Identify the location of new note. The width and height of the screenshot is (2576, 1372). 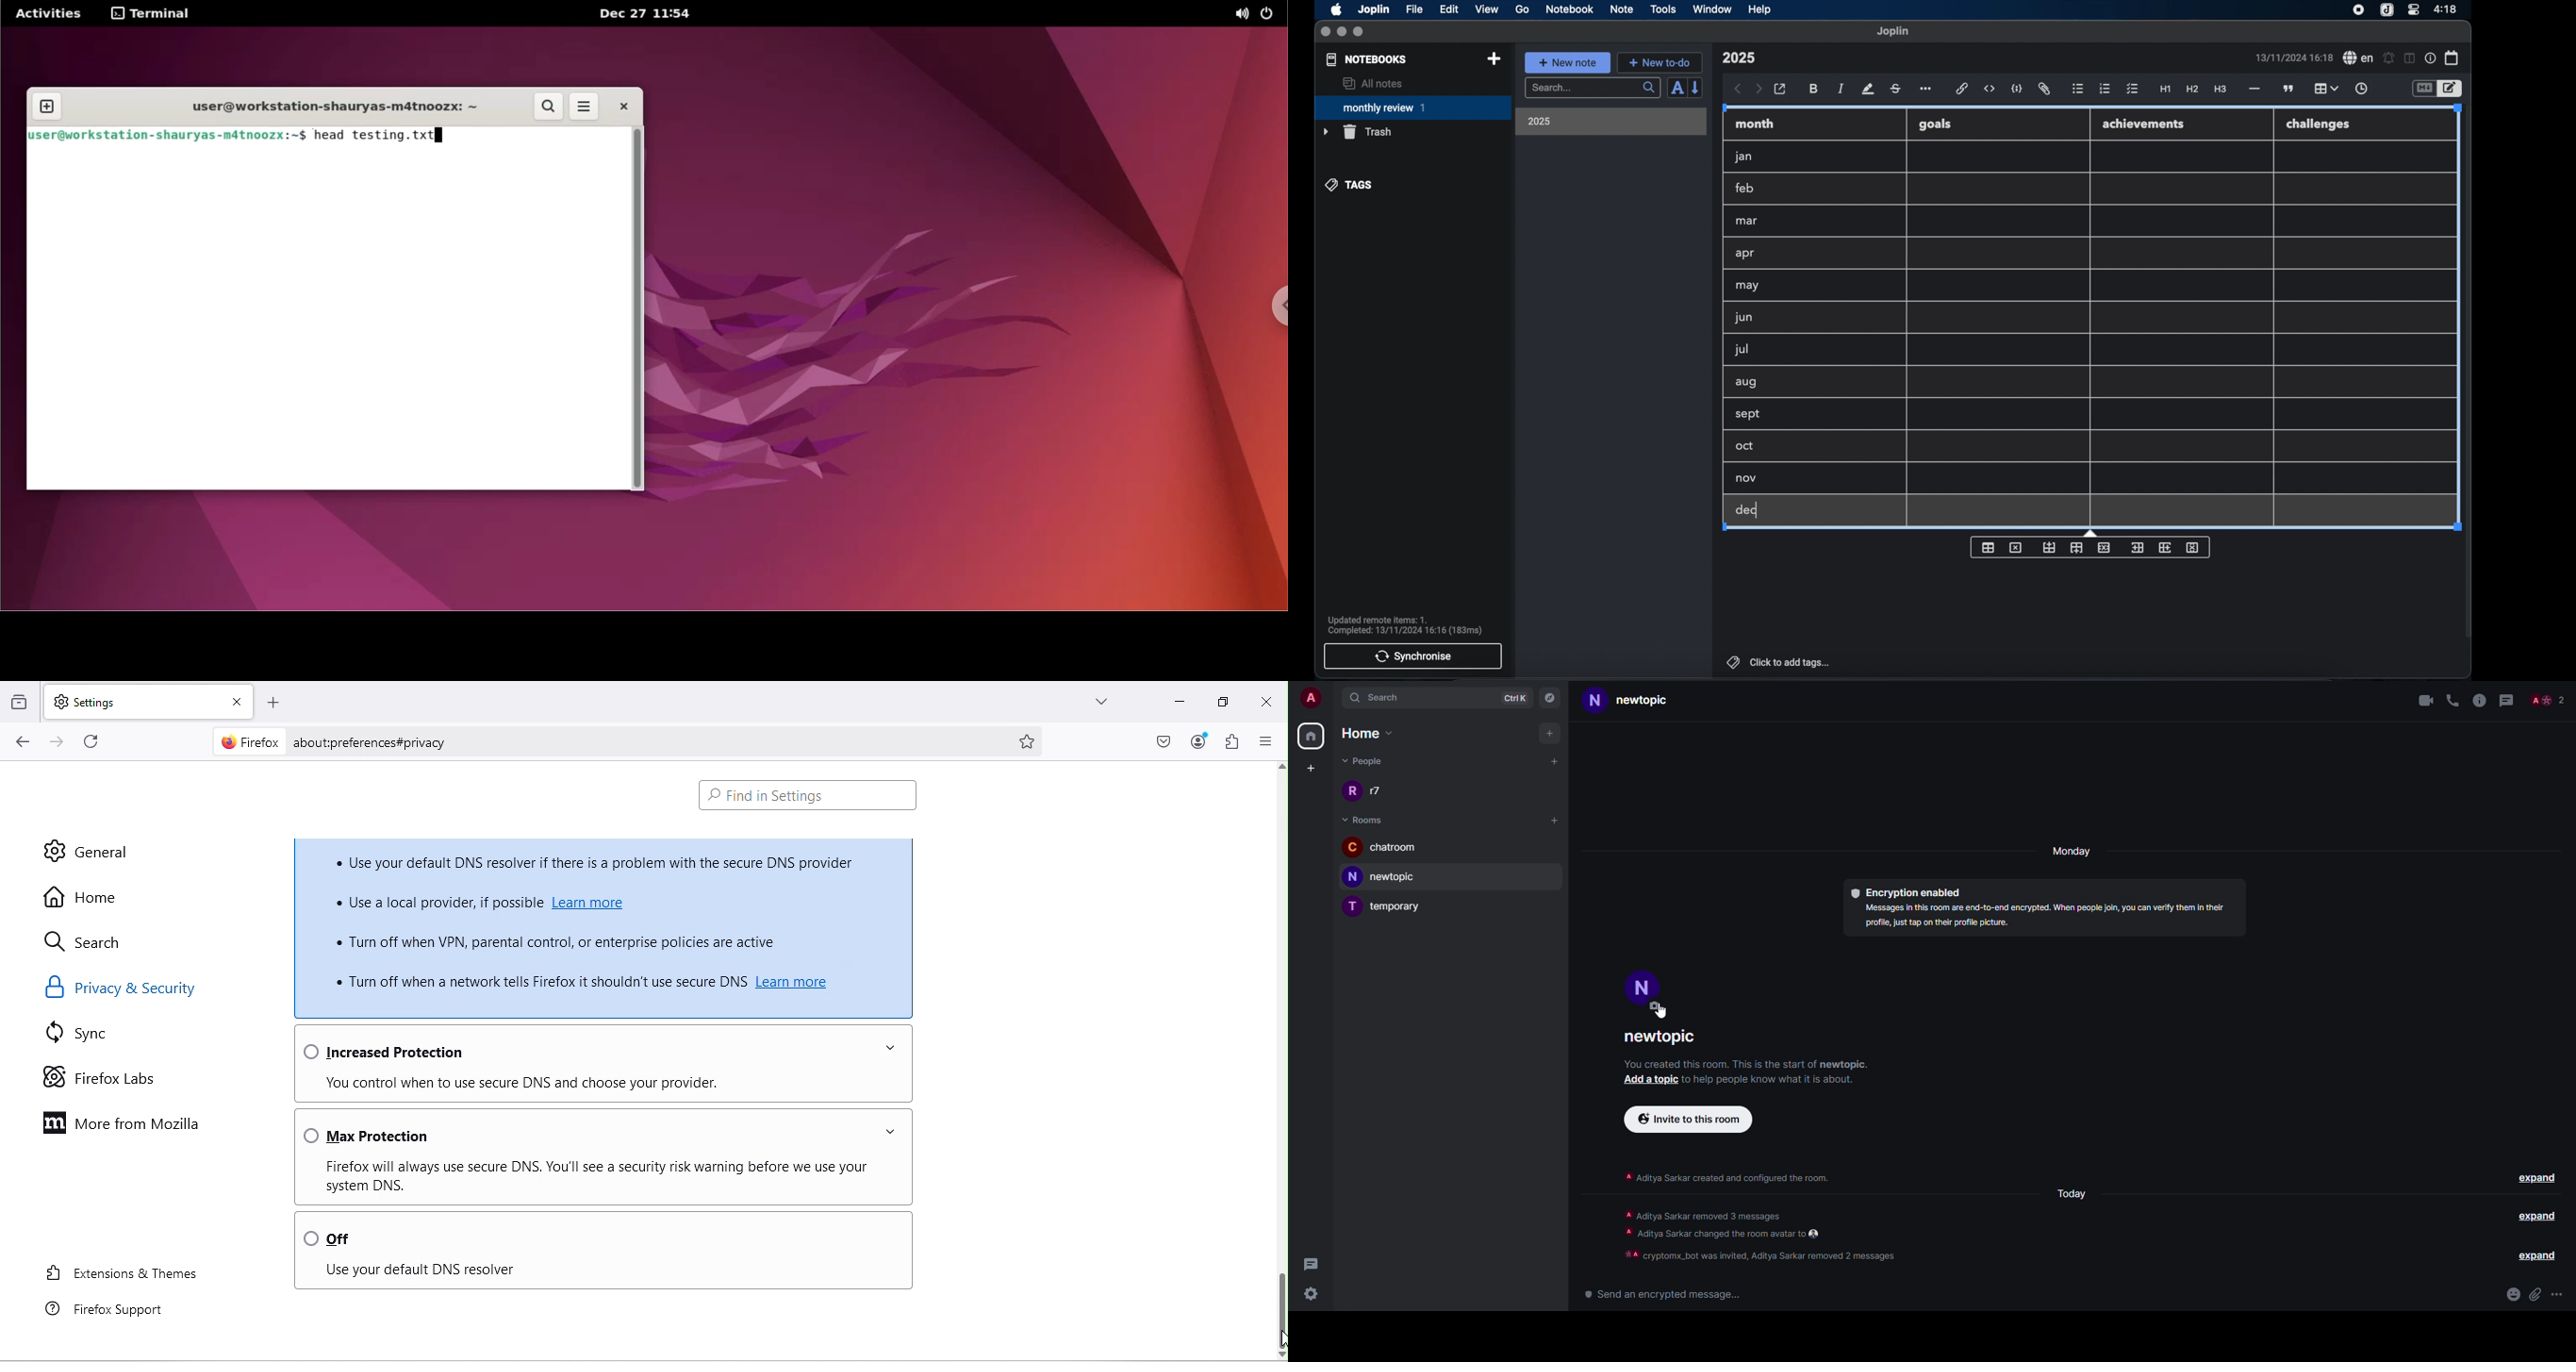
(1567, 62).